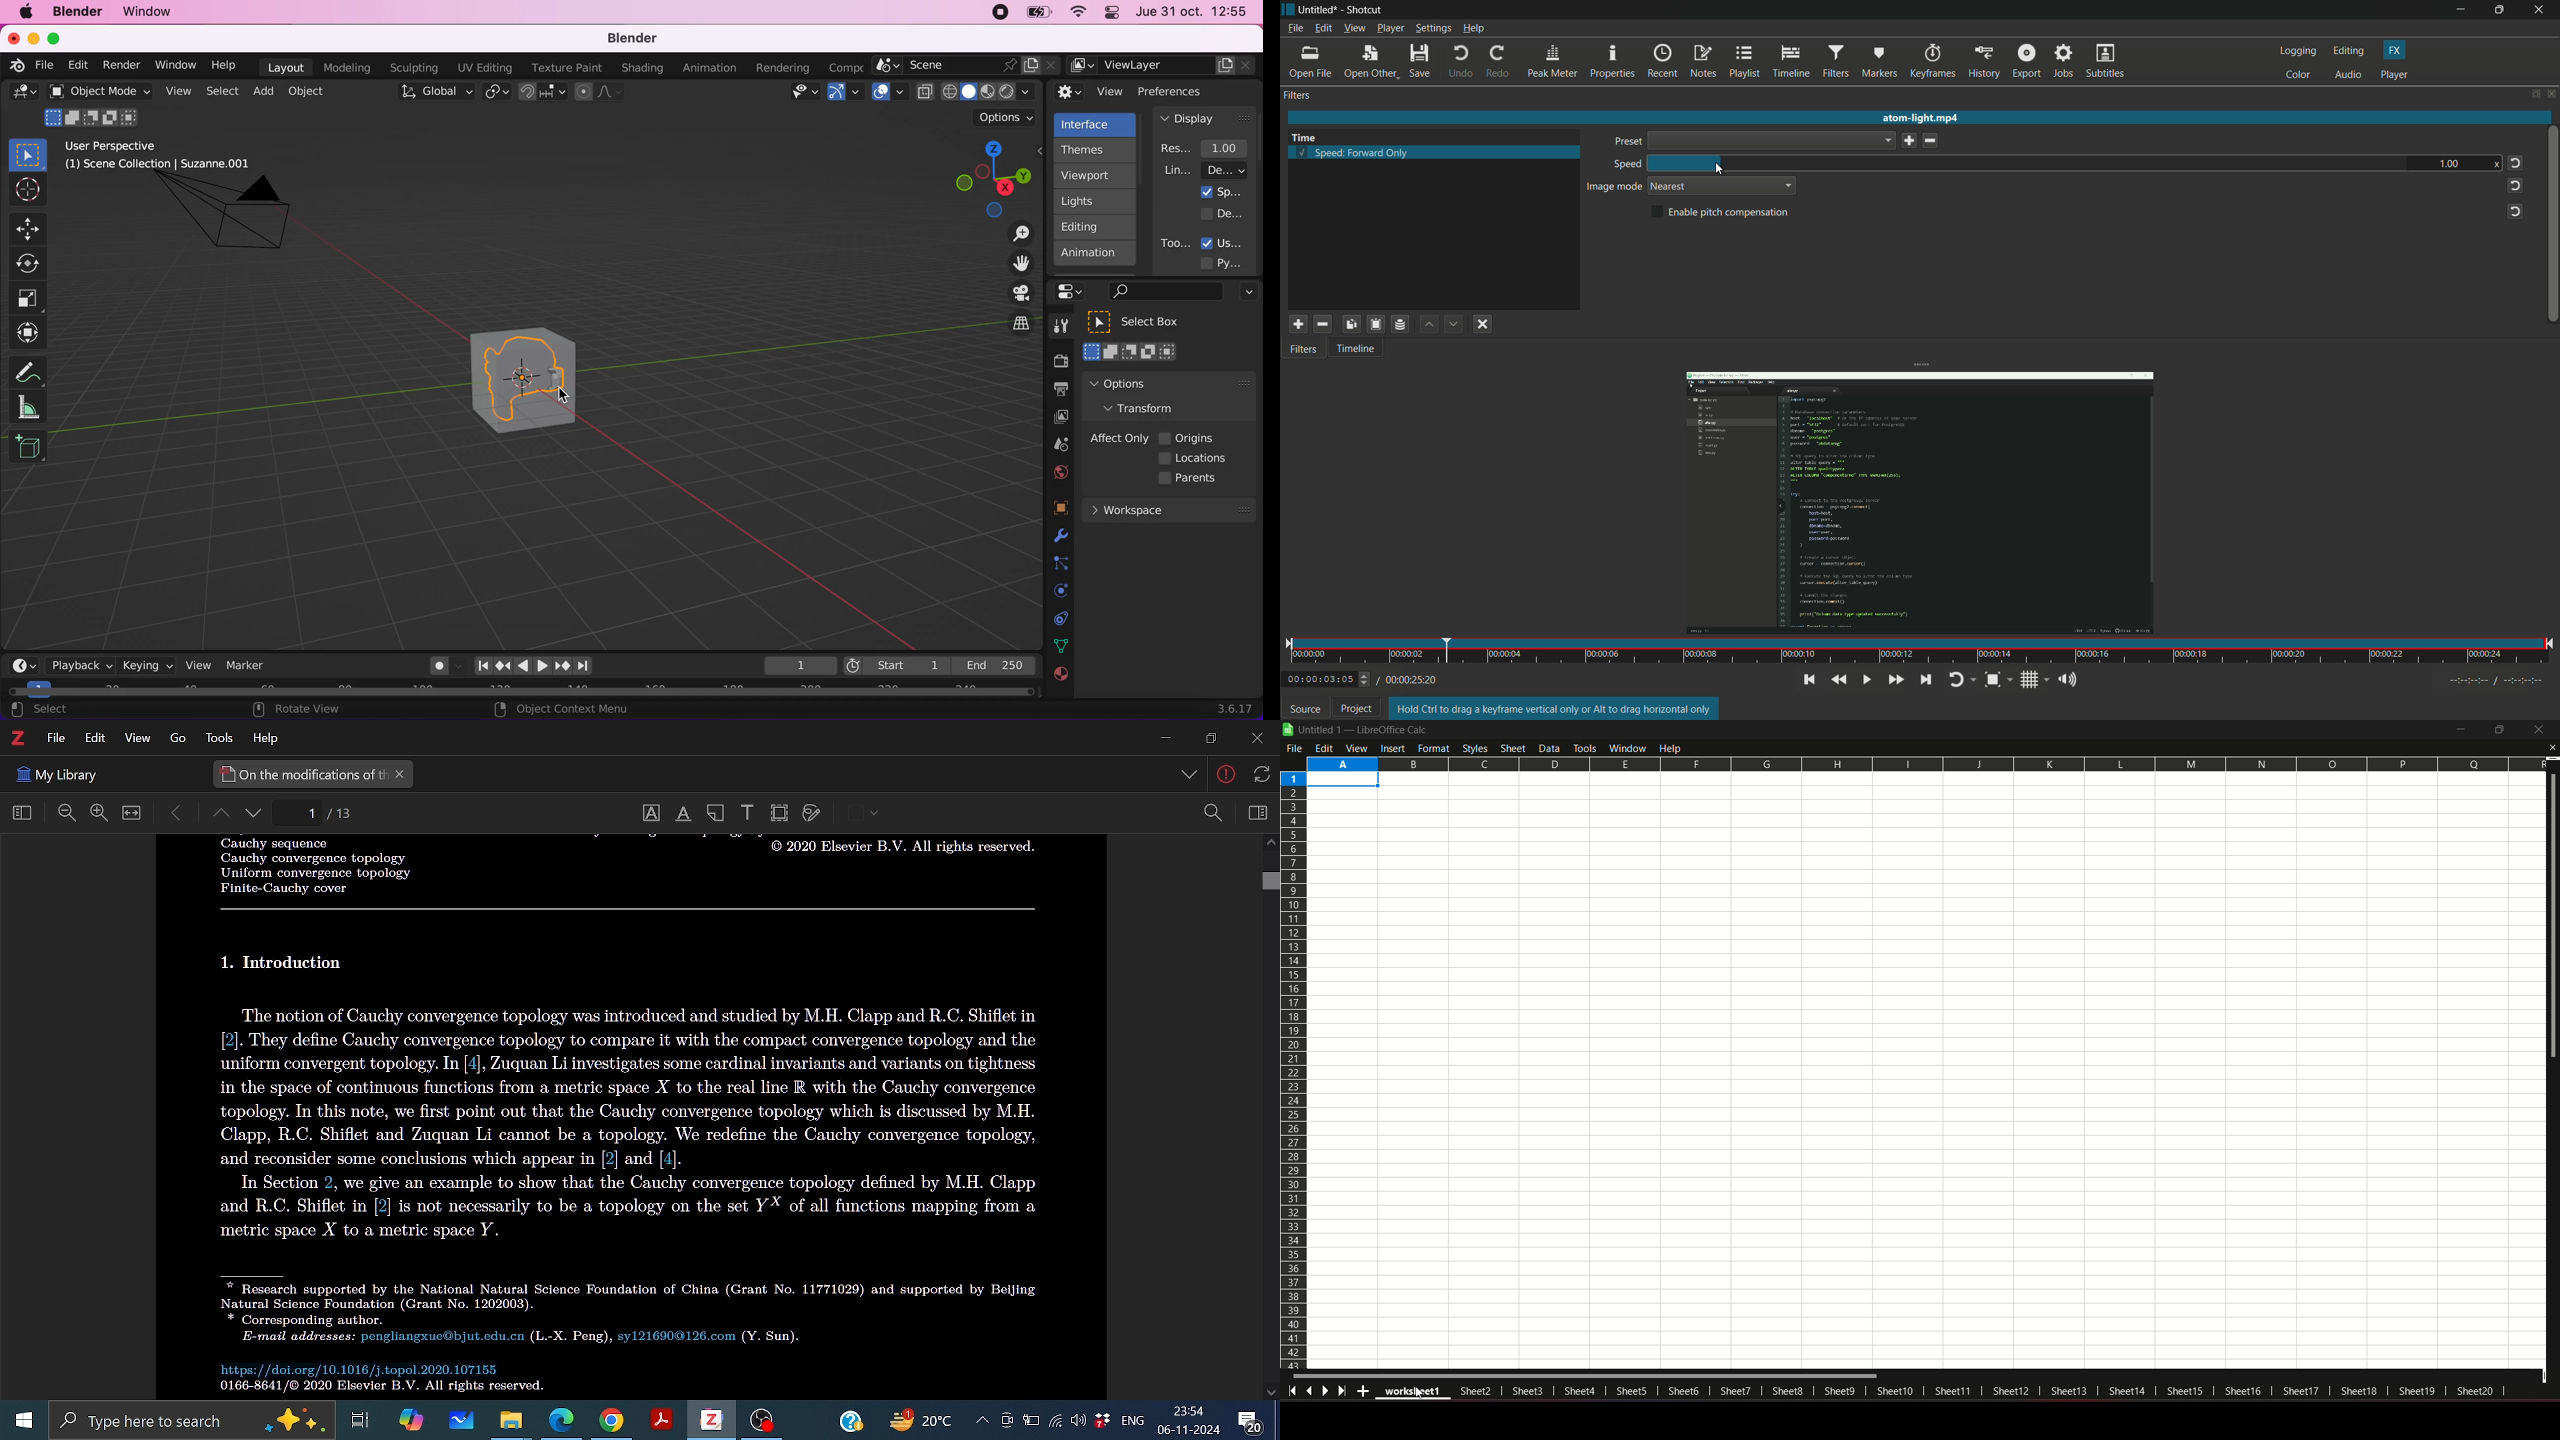 The height and width of the screenshot is (1456, 2576). I want to click on copy checked filter, so click(1351, 325).